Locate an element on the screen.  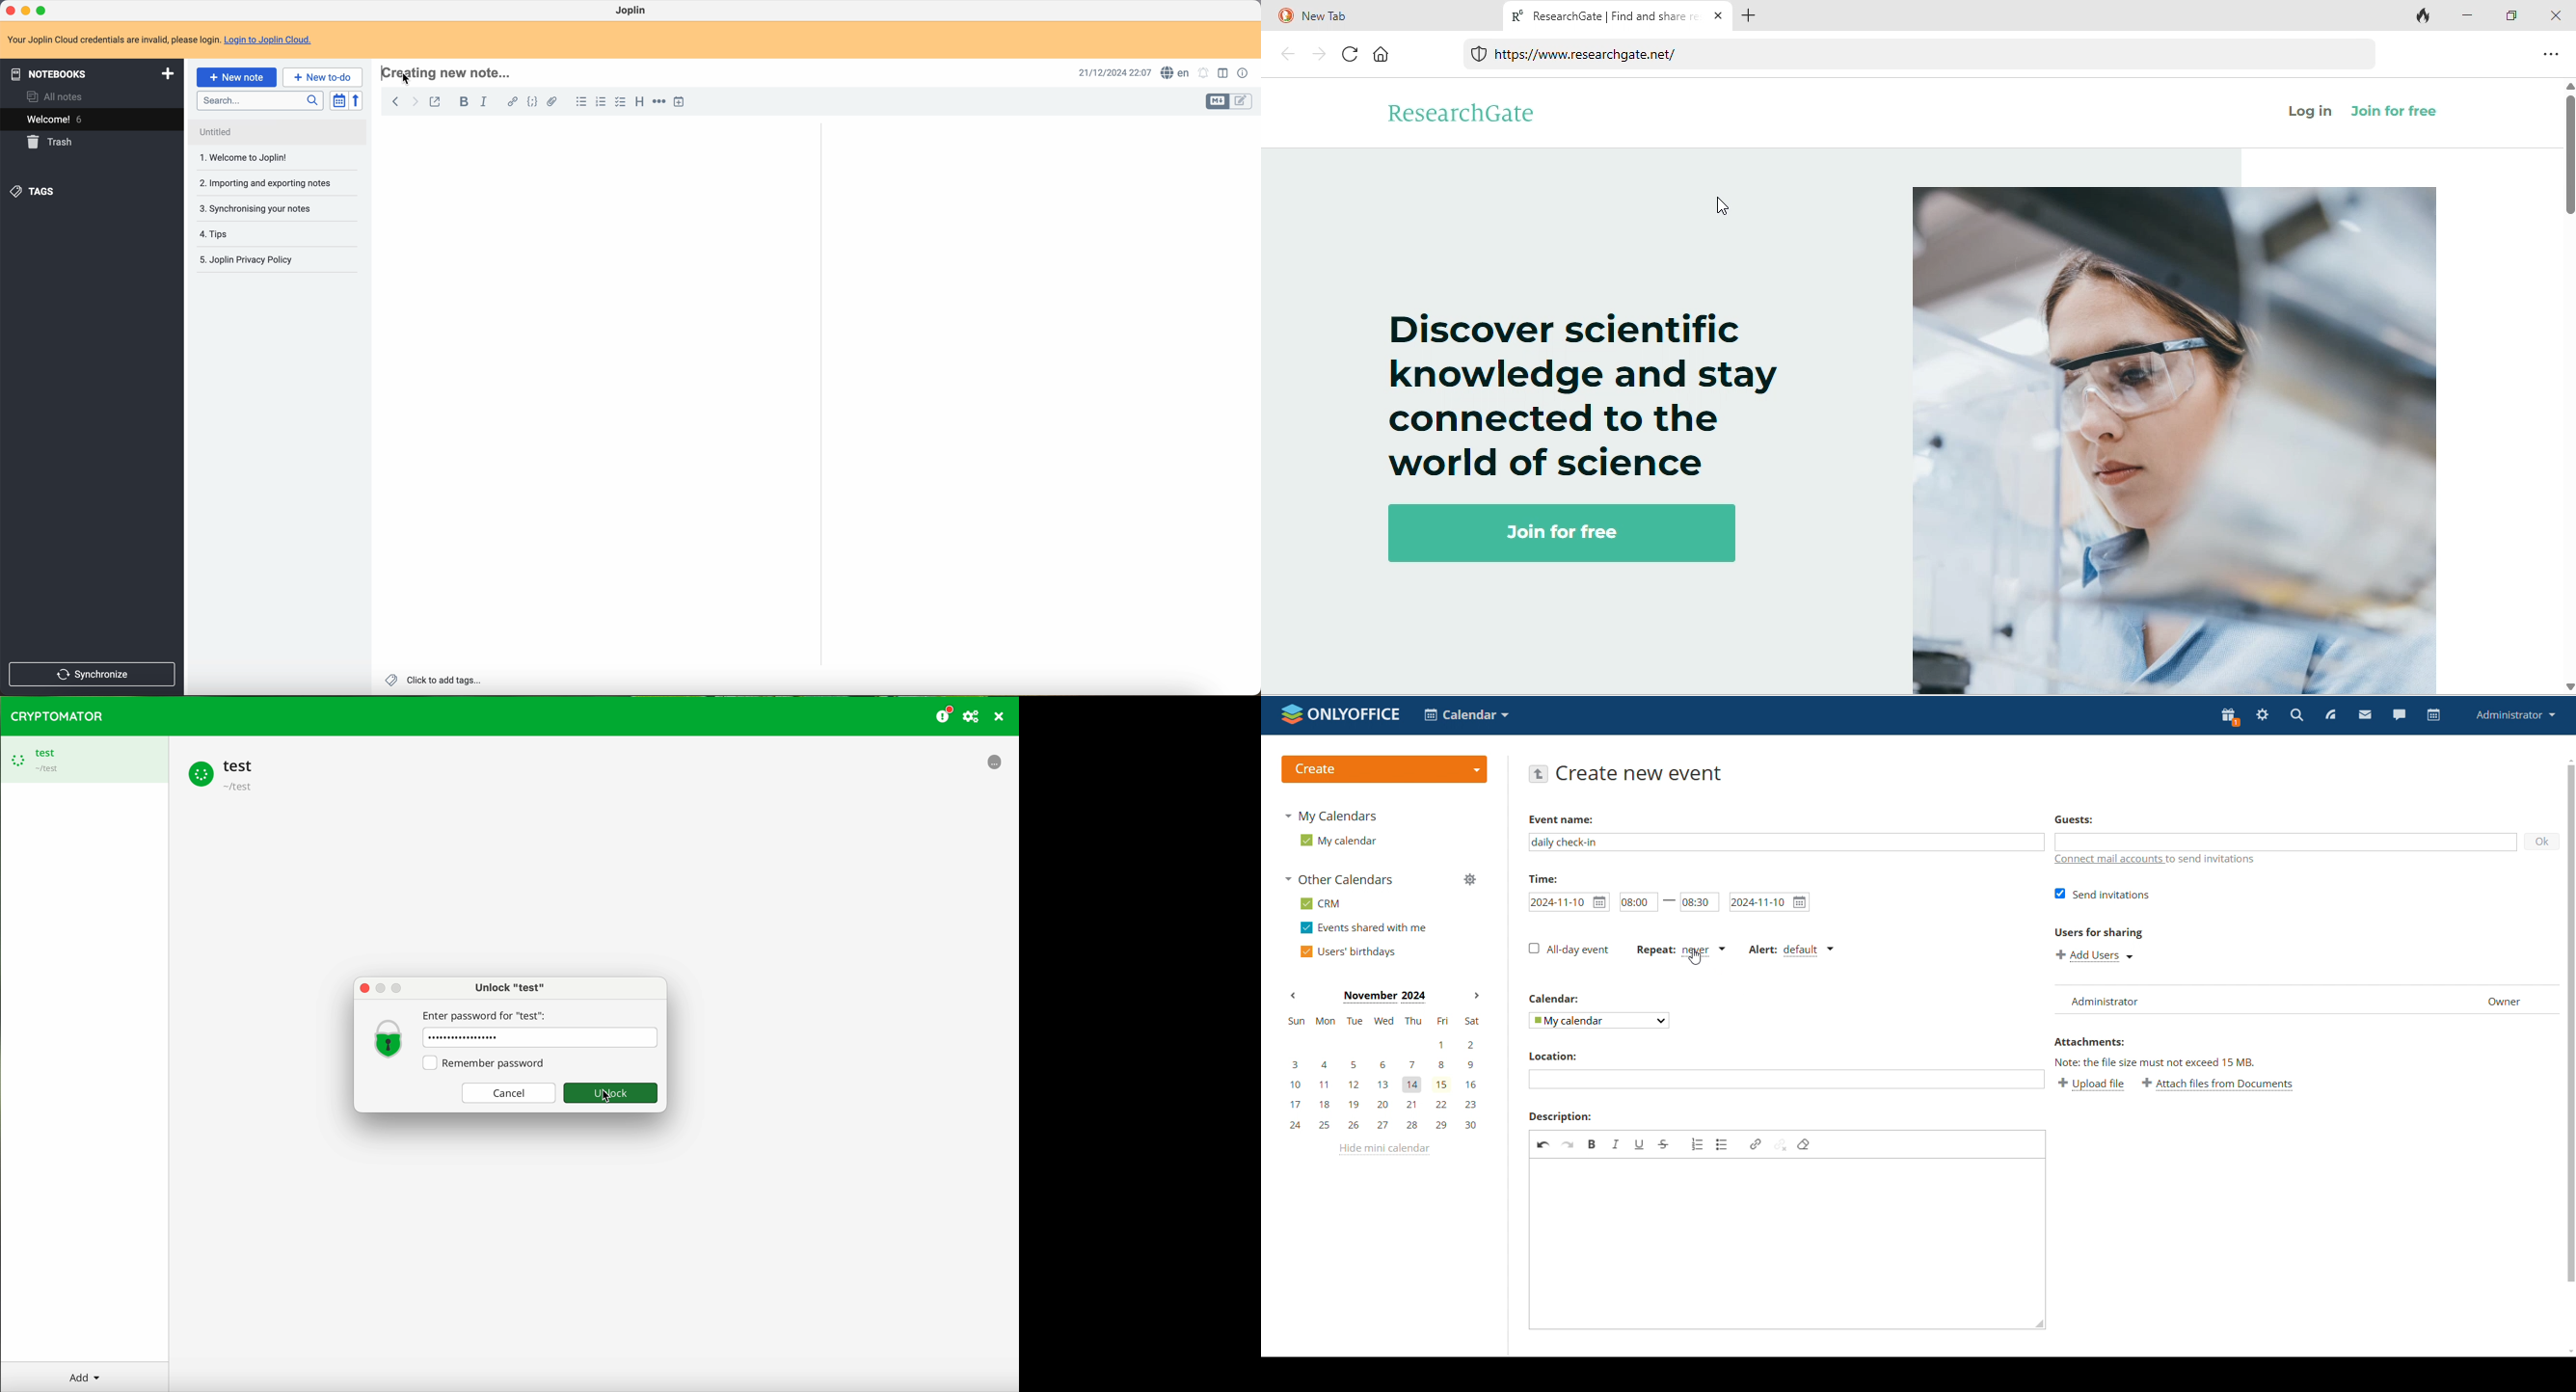
maximize program is located at coordinates (43, 10).